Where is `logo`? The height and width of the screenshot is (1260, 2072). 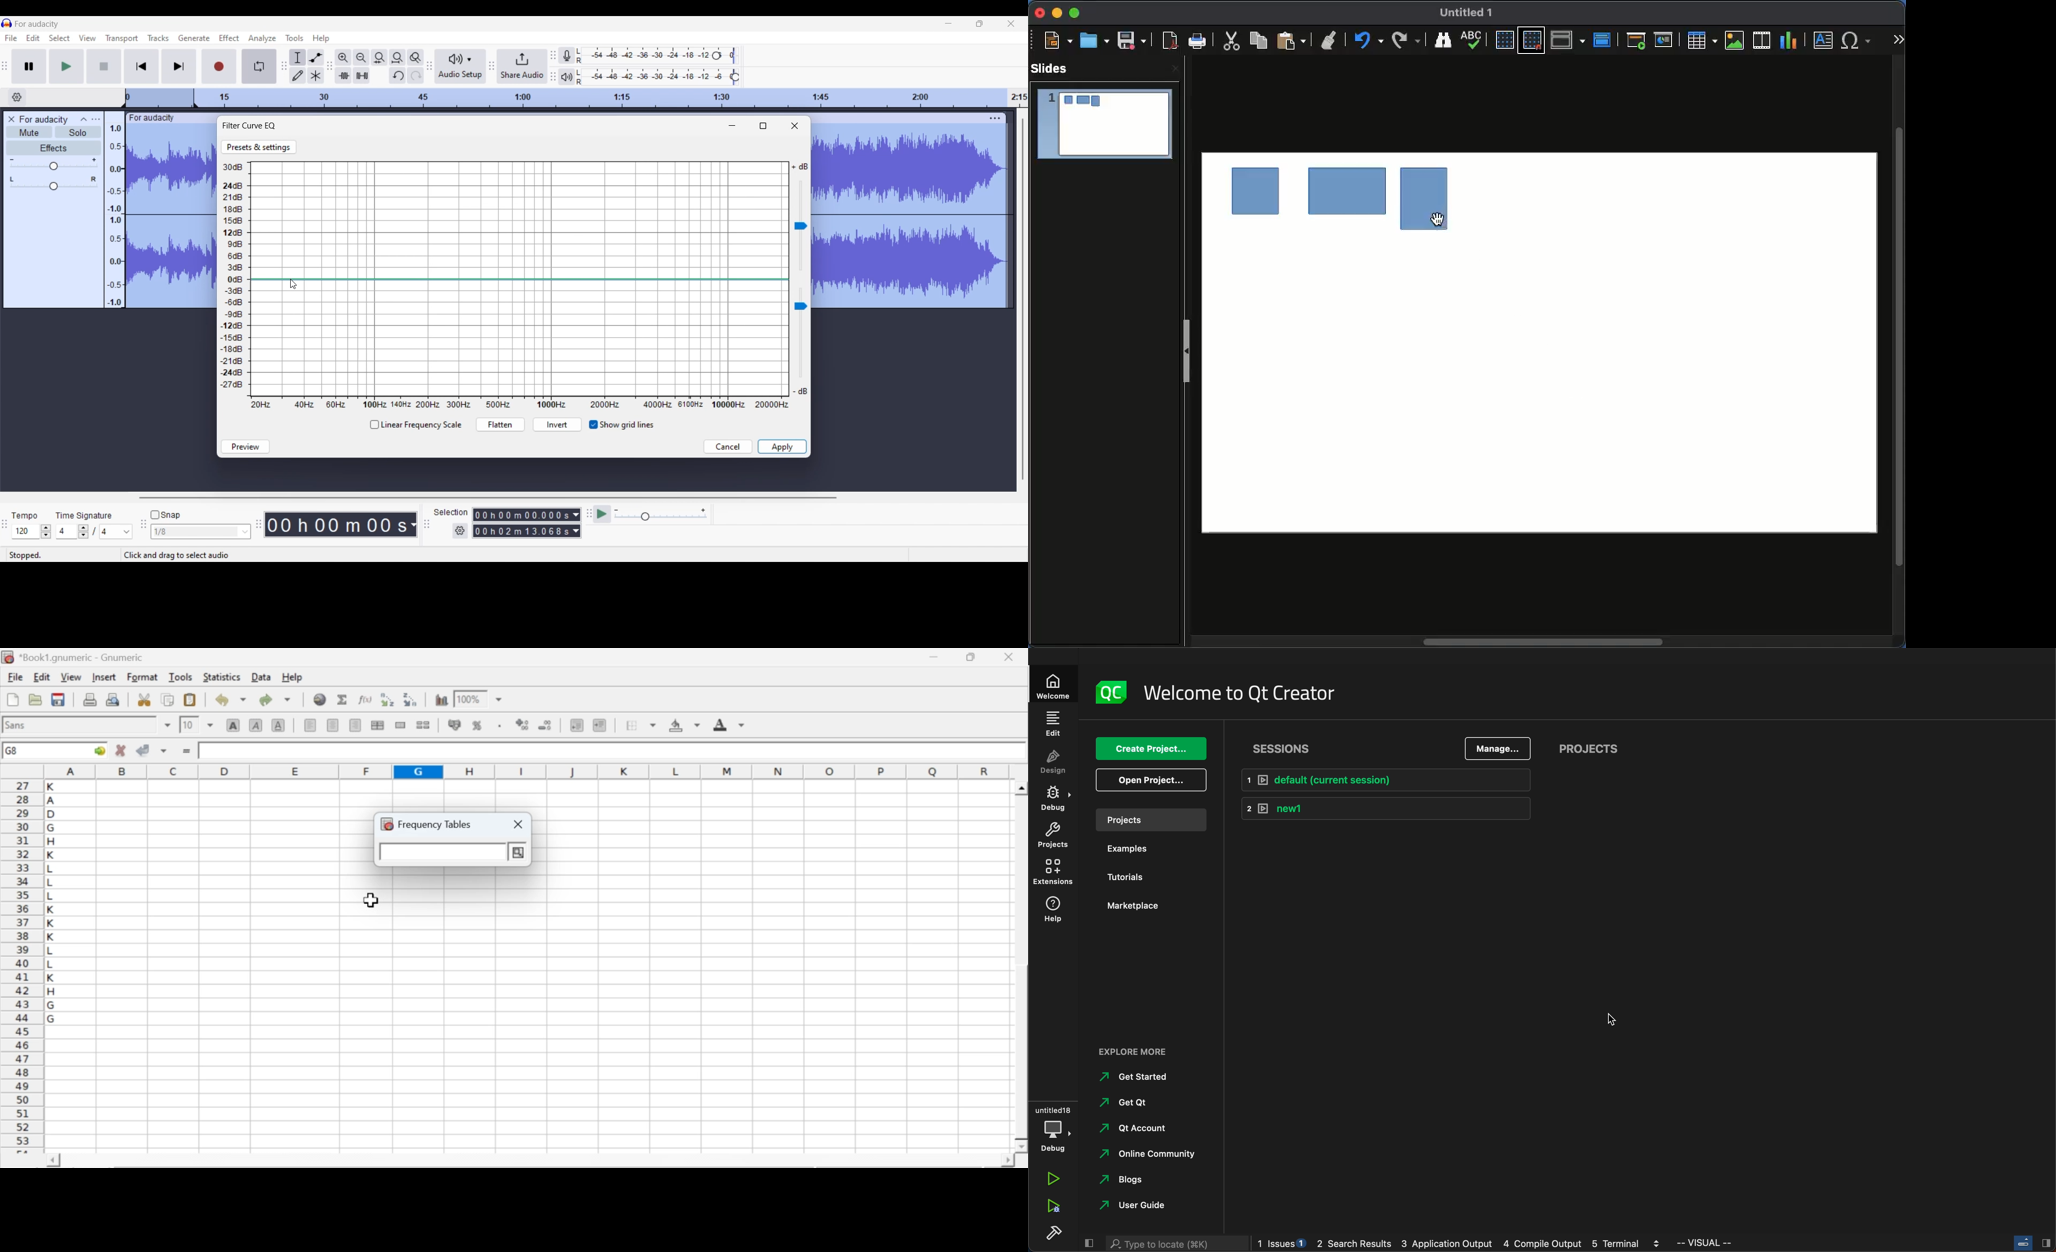 logo is located at coordinates (1114, 691).